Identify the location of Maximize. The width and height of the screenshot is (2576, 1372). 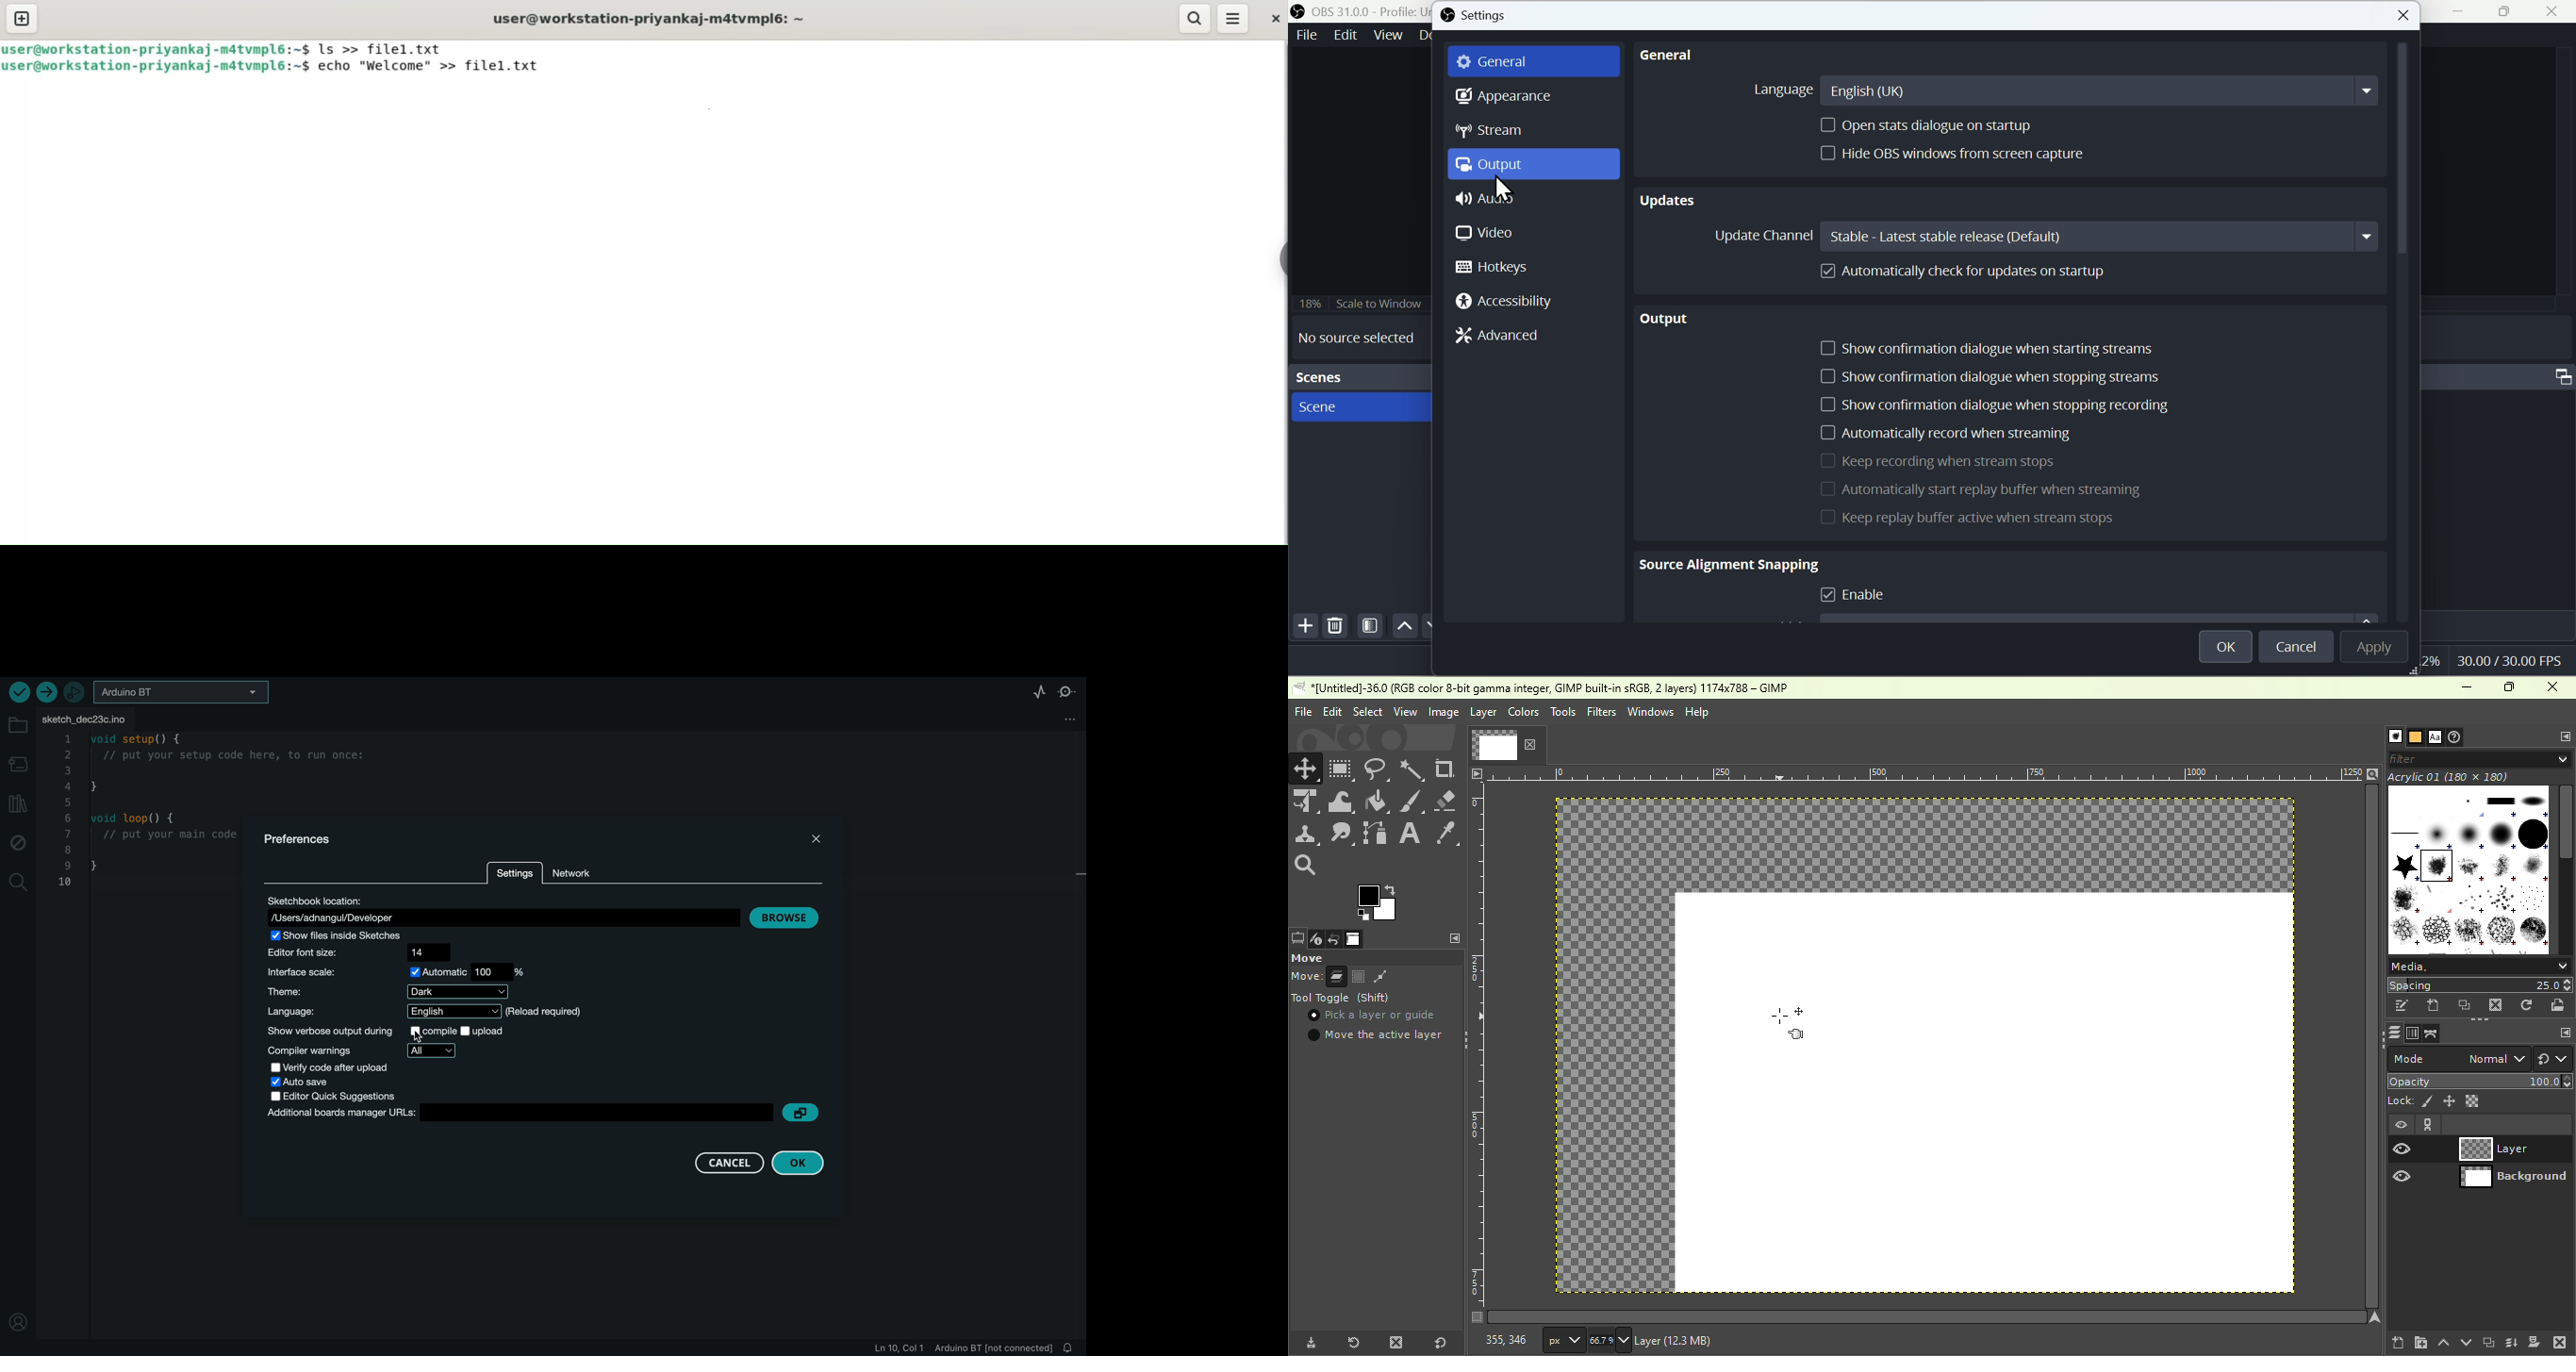
(2512, 687).